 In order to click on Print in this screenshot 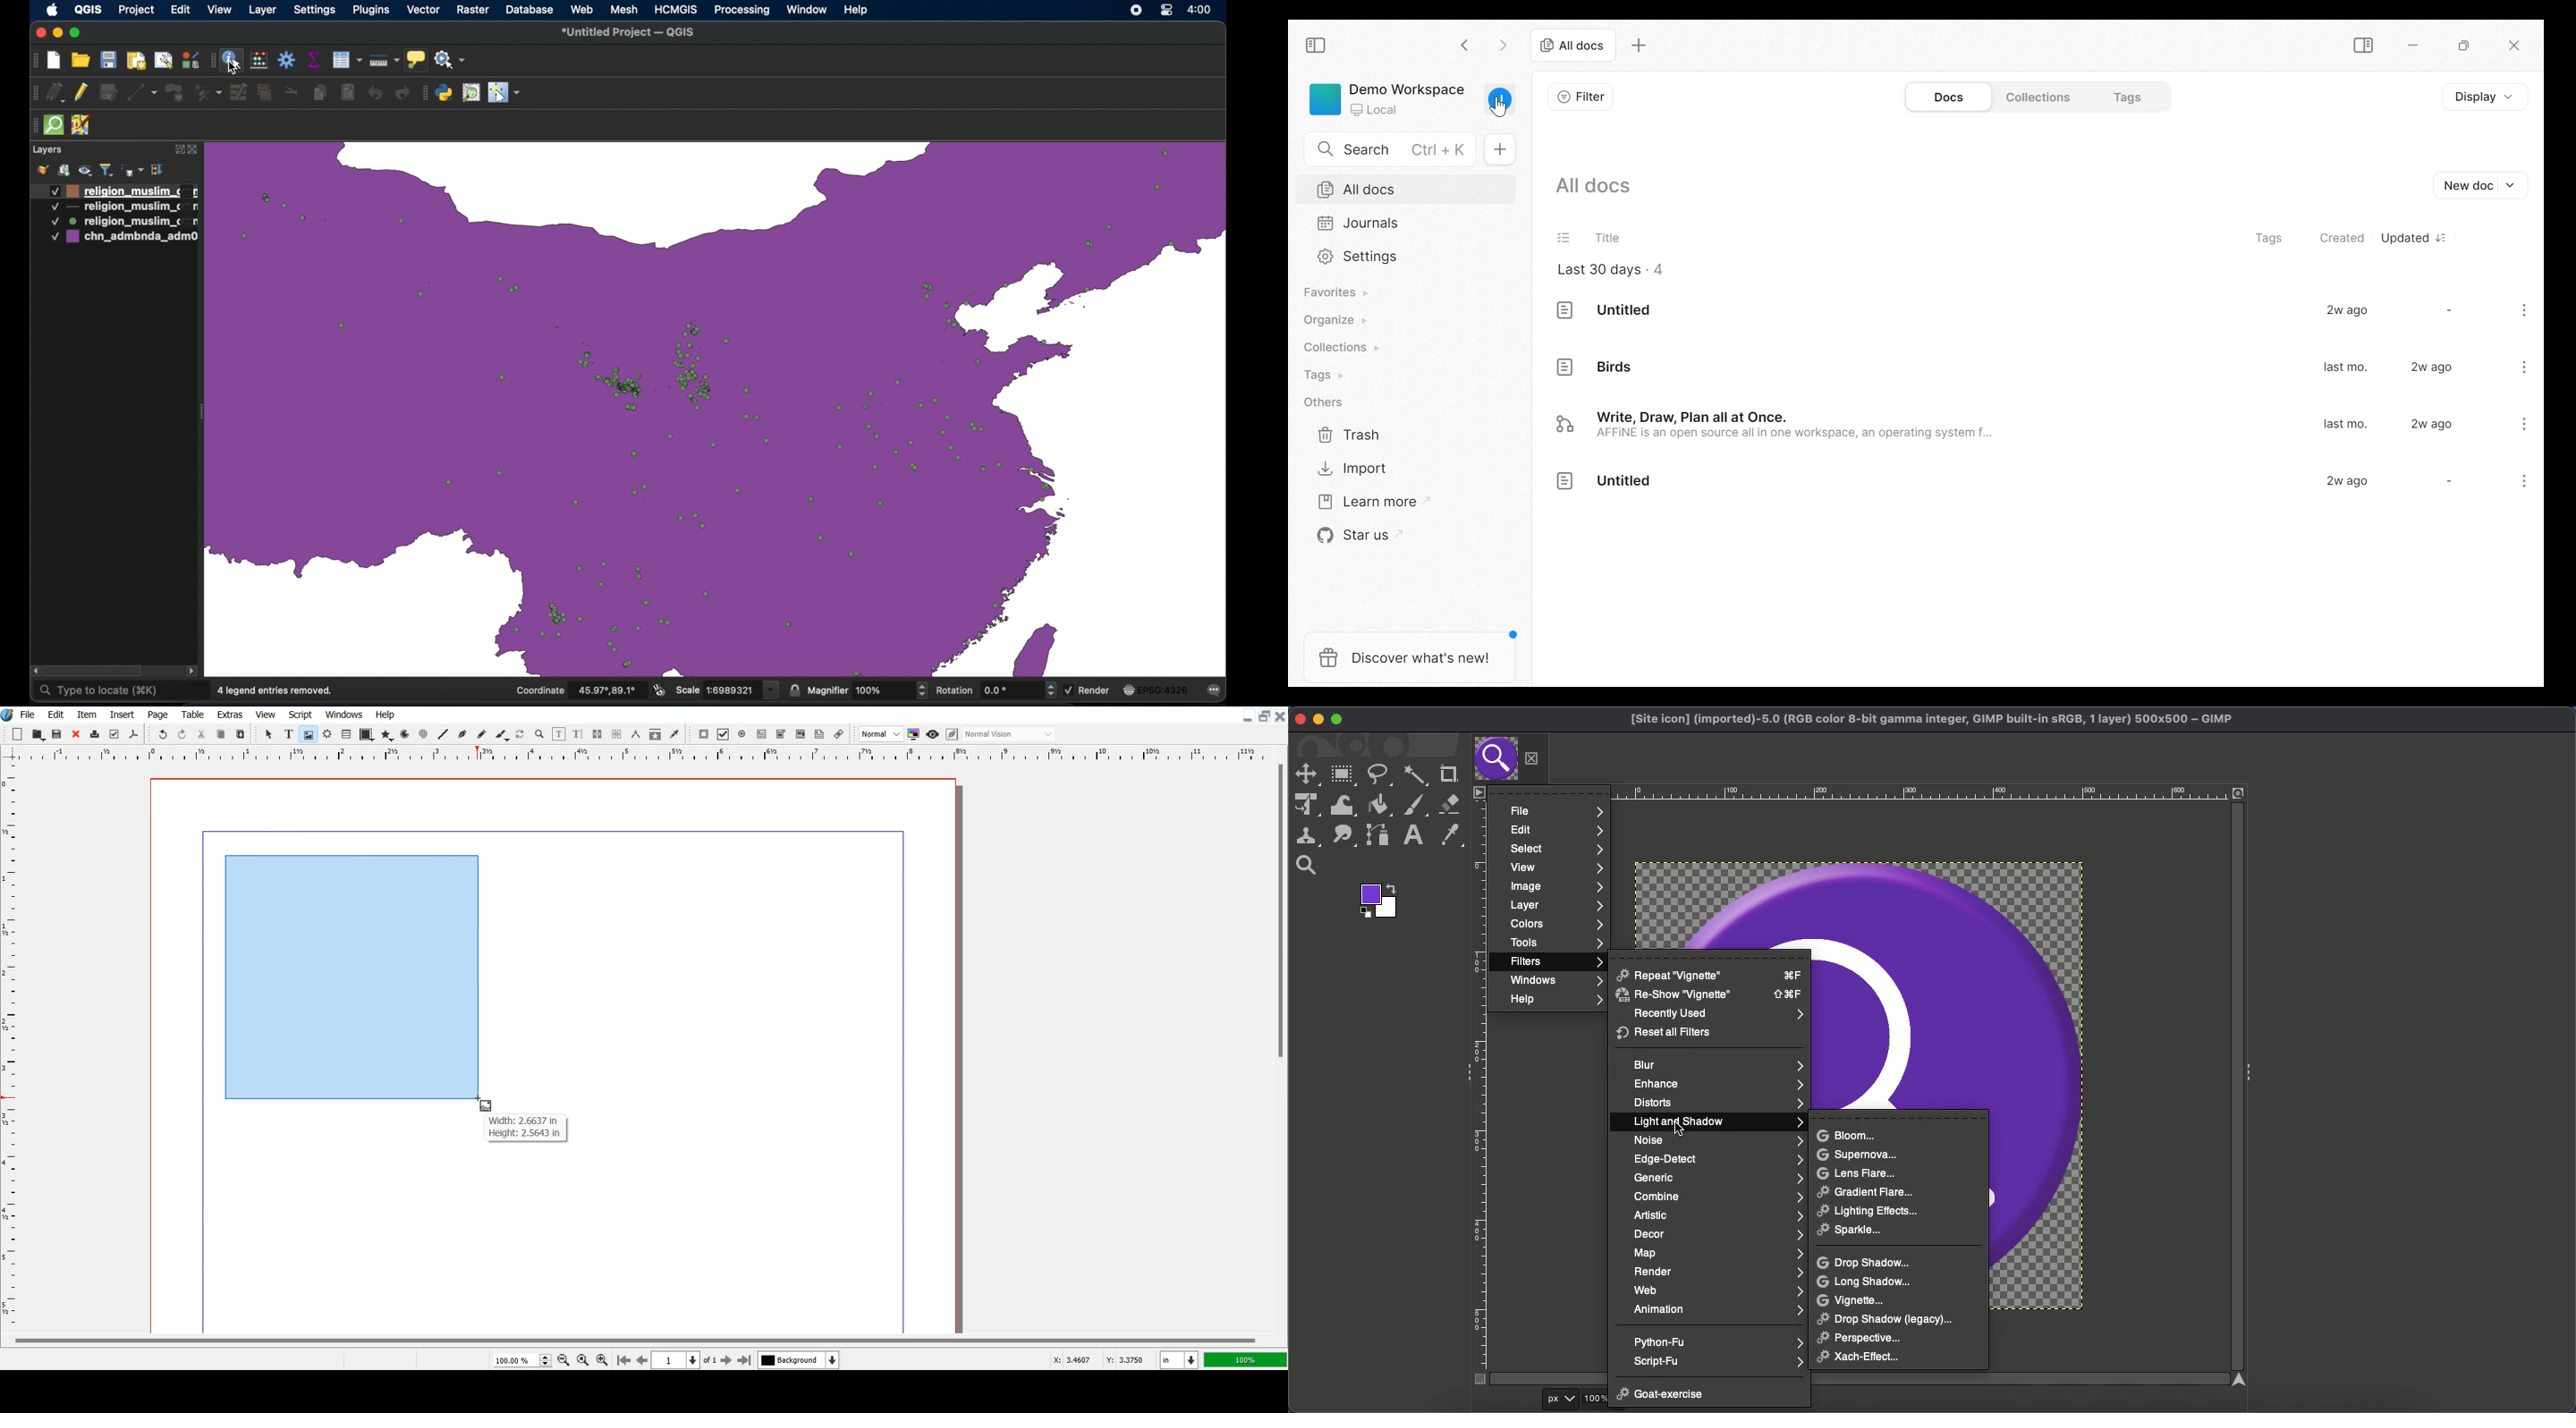, I will do `click(95, 734)`.